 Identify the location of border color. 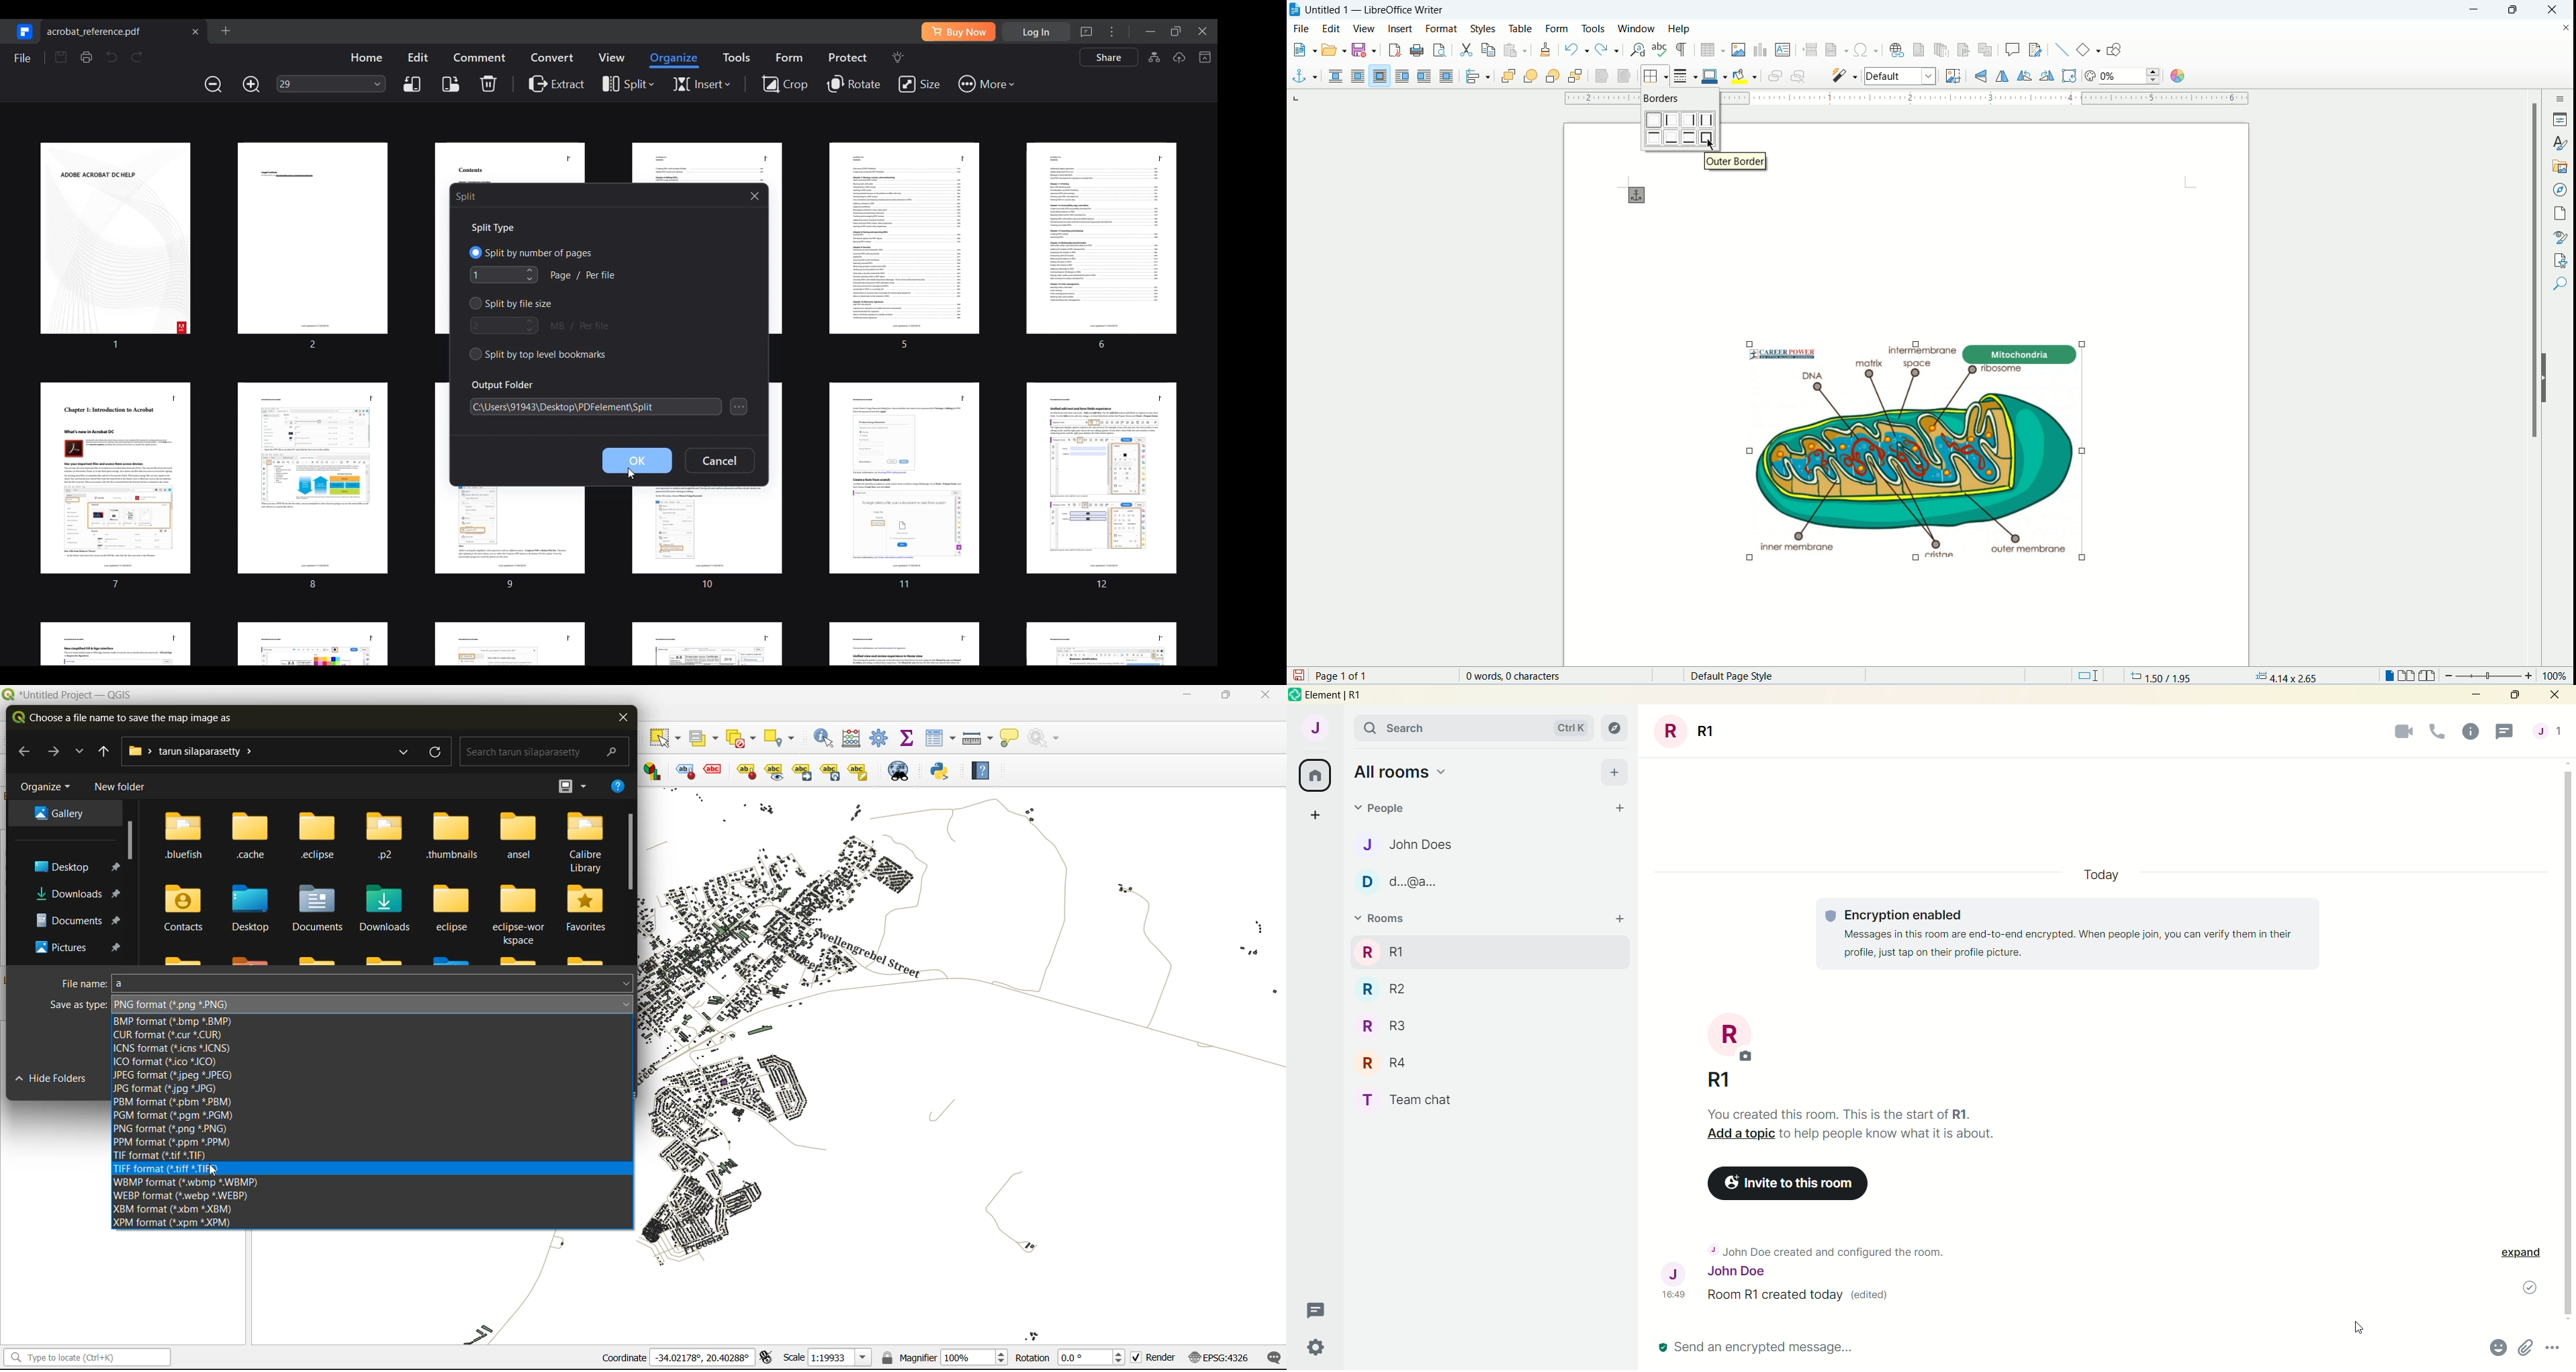
(1714, 75).